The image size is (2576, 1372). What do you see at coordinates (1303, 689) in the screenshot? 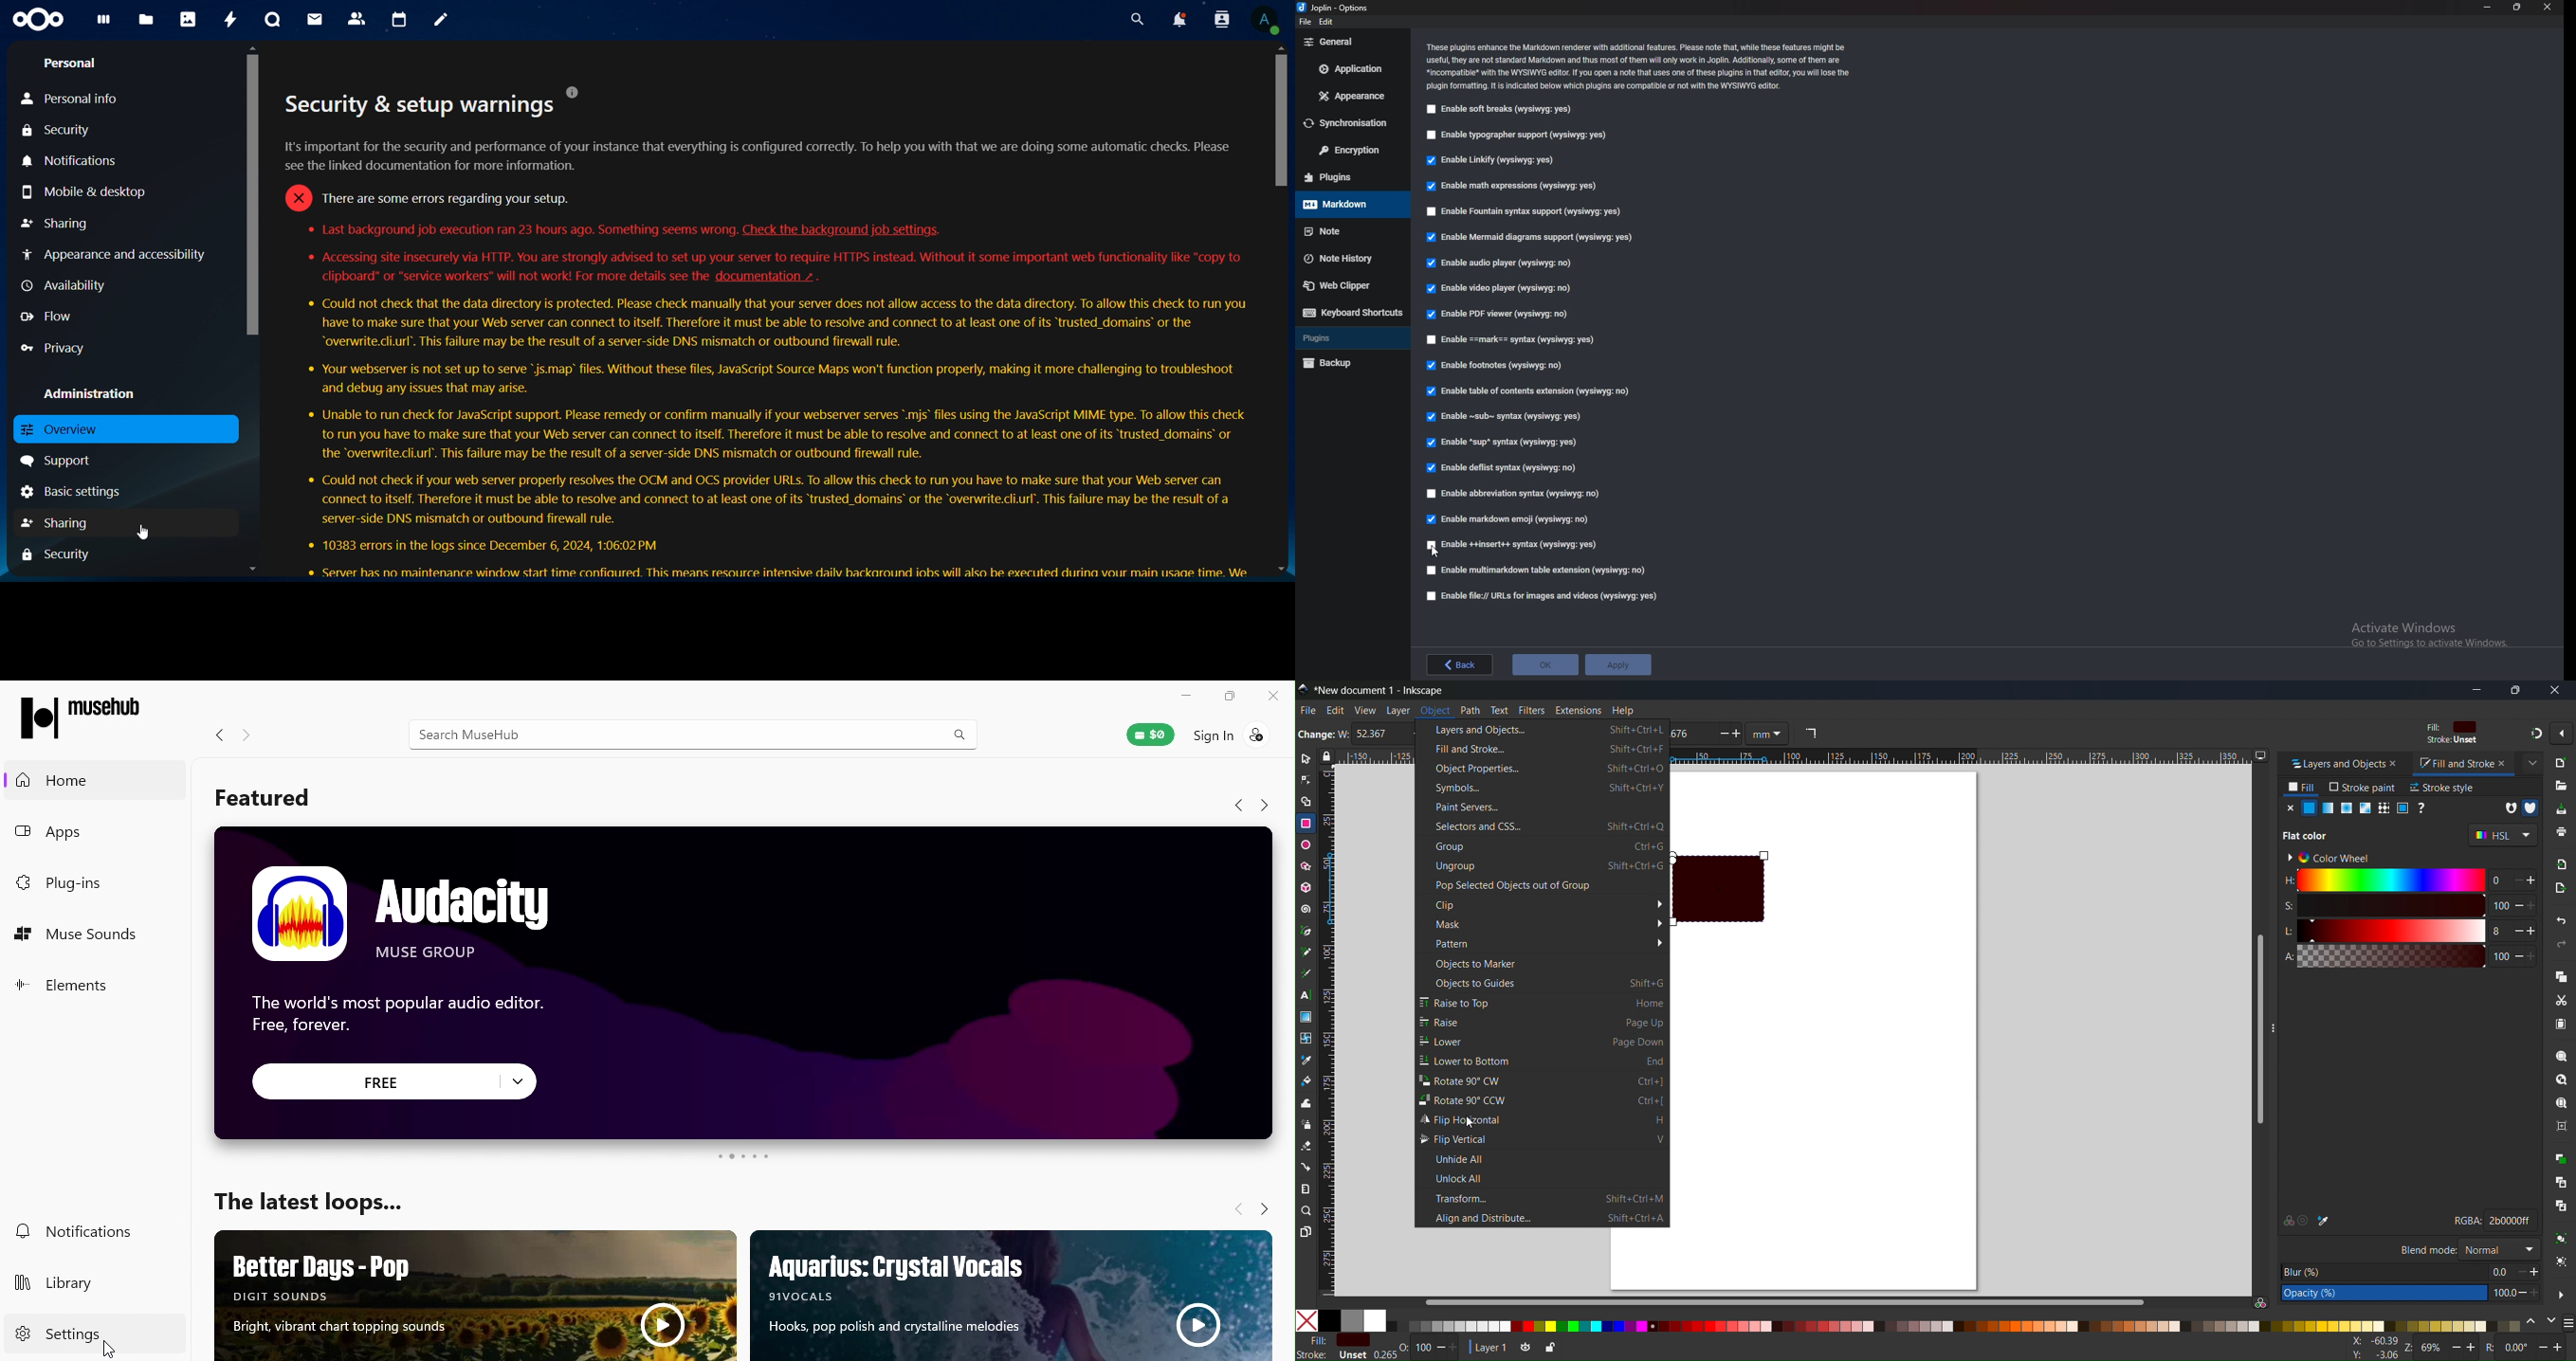
I see `inspace Logo` at bounding box center [1303, 689].